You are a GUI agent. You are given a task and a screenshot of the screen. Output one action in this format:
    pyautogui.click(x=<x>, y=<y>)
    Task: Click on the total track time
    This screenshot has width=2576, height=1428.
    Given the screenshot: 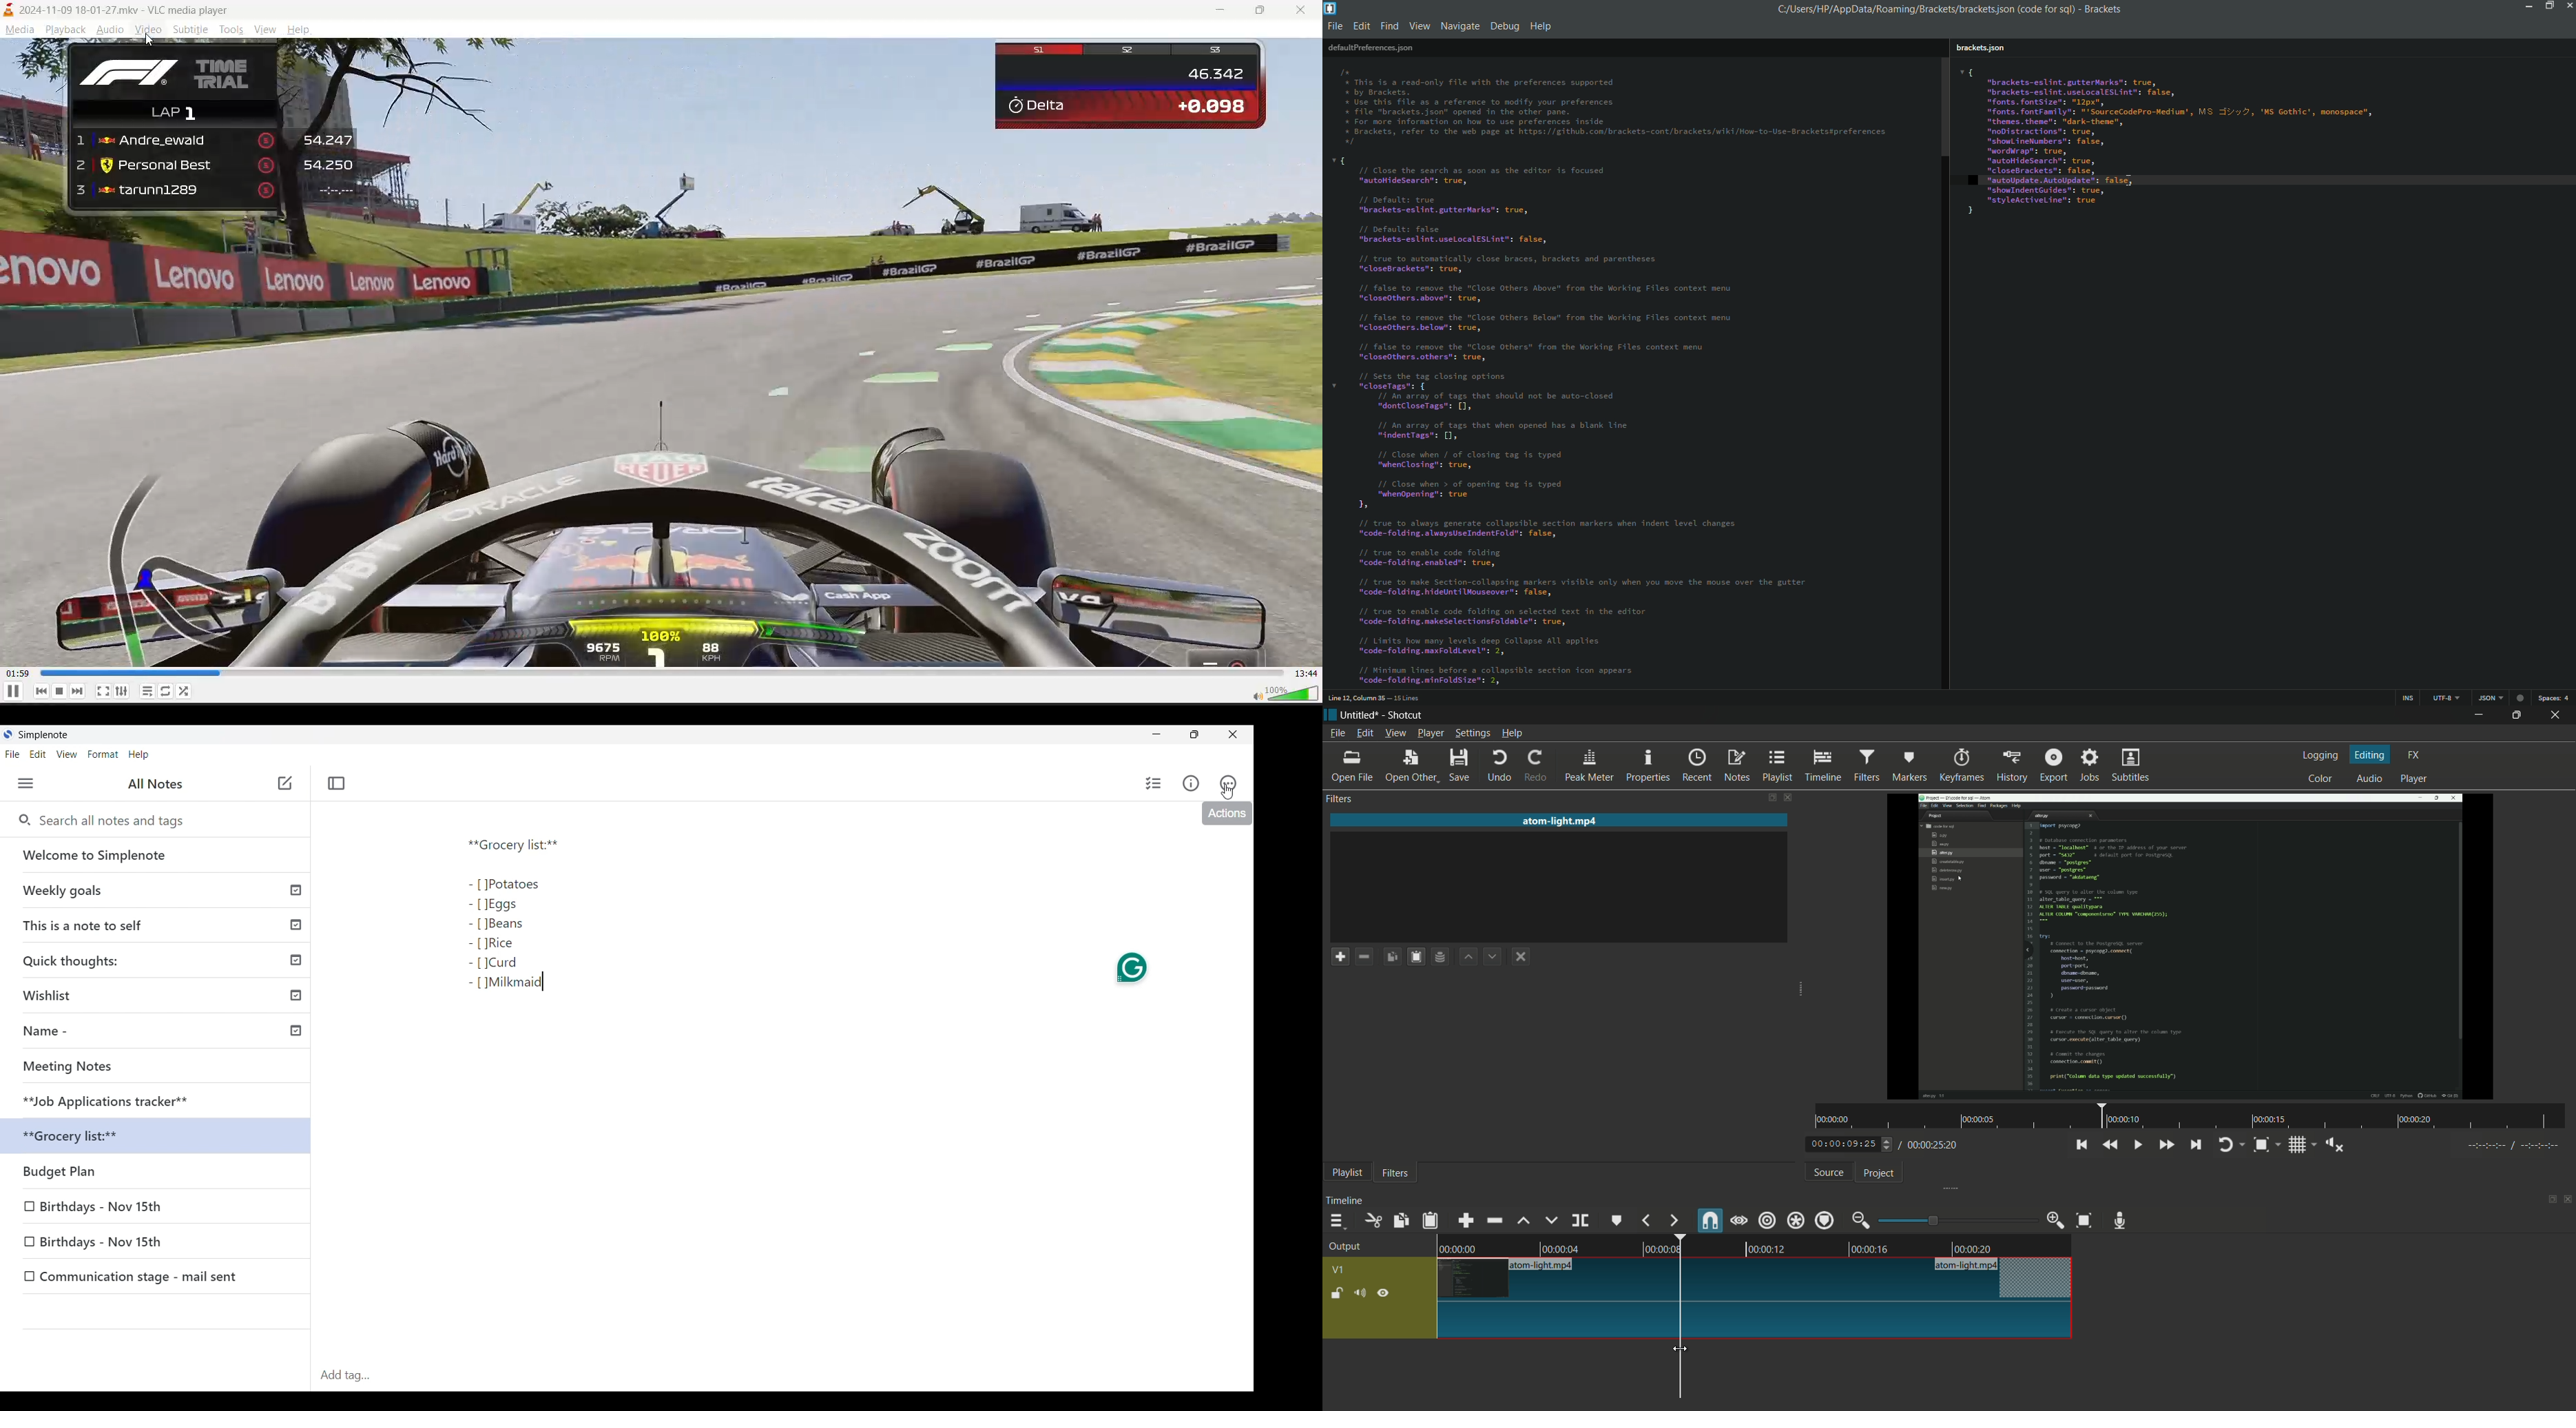 What is the action you would take?
    pyautogui.click(x=1305, y=673)
    